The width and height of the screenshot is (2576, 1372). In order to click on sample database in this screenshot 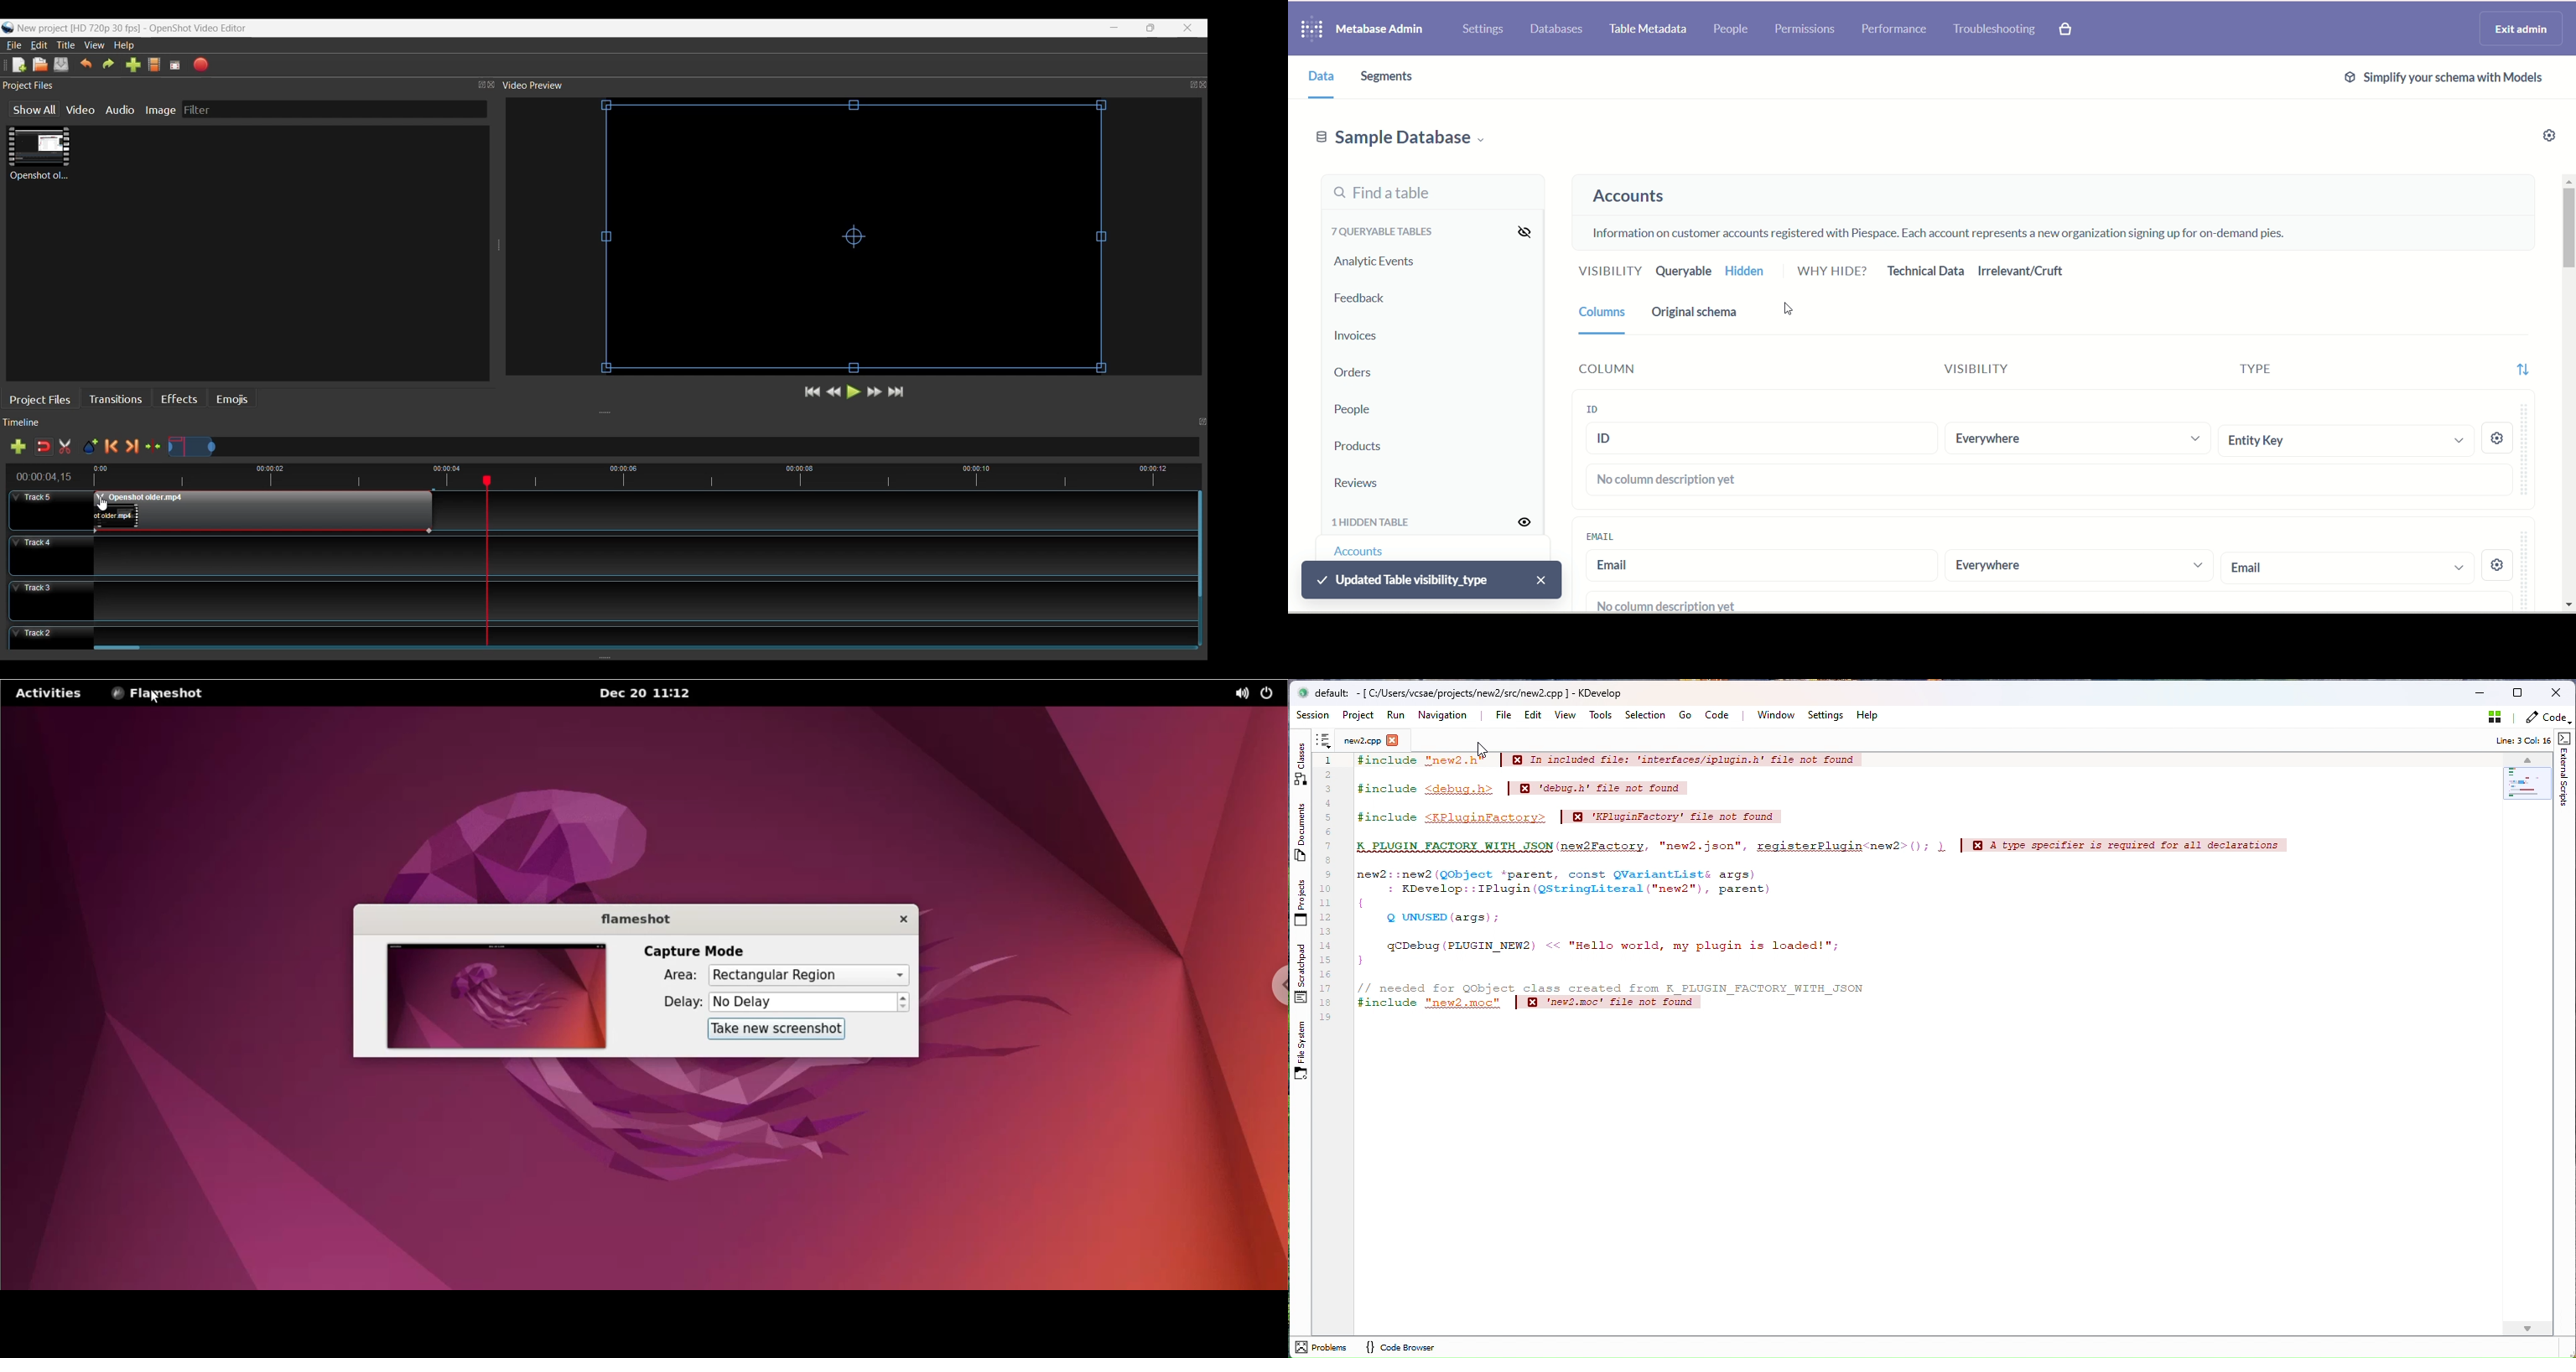, I will do `click(1417, 142)`.